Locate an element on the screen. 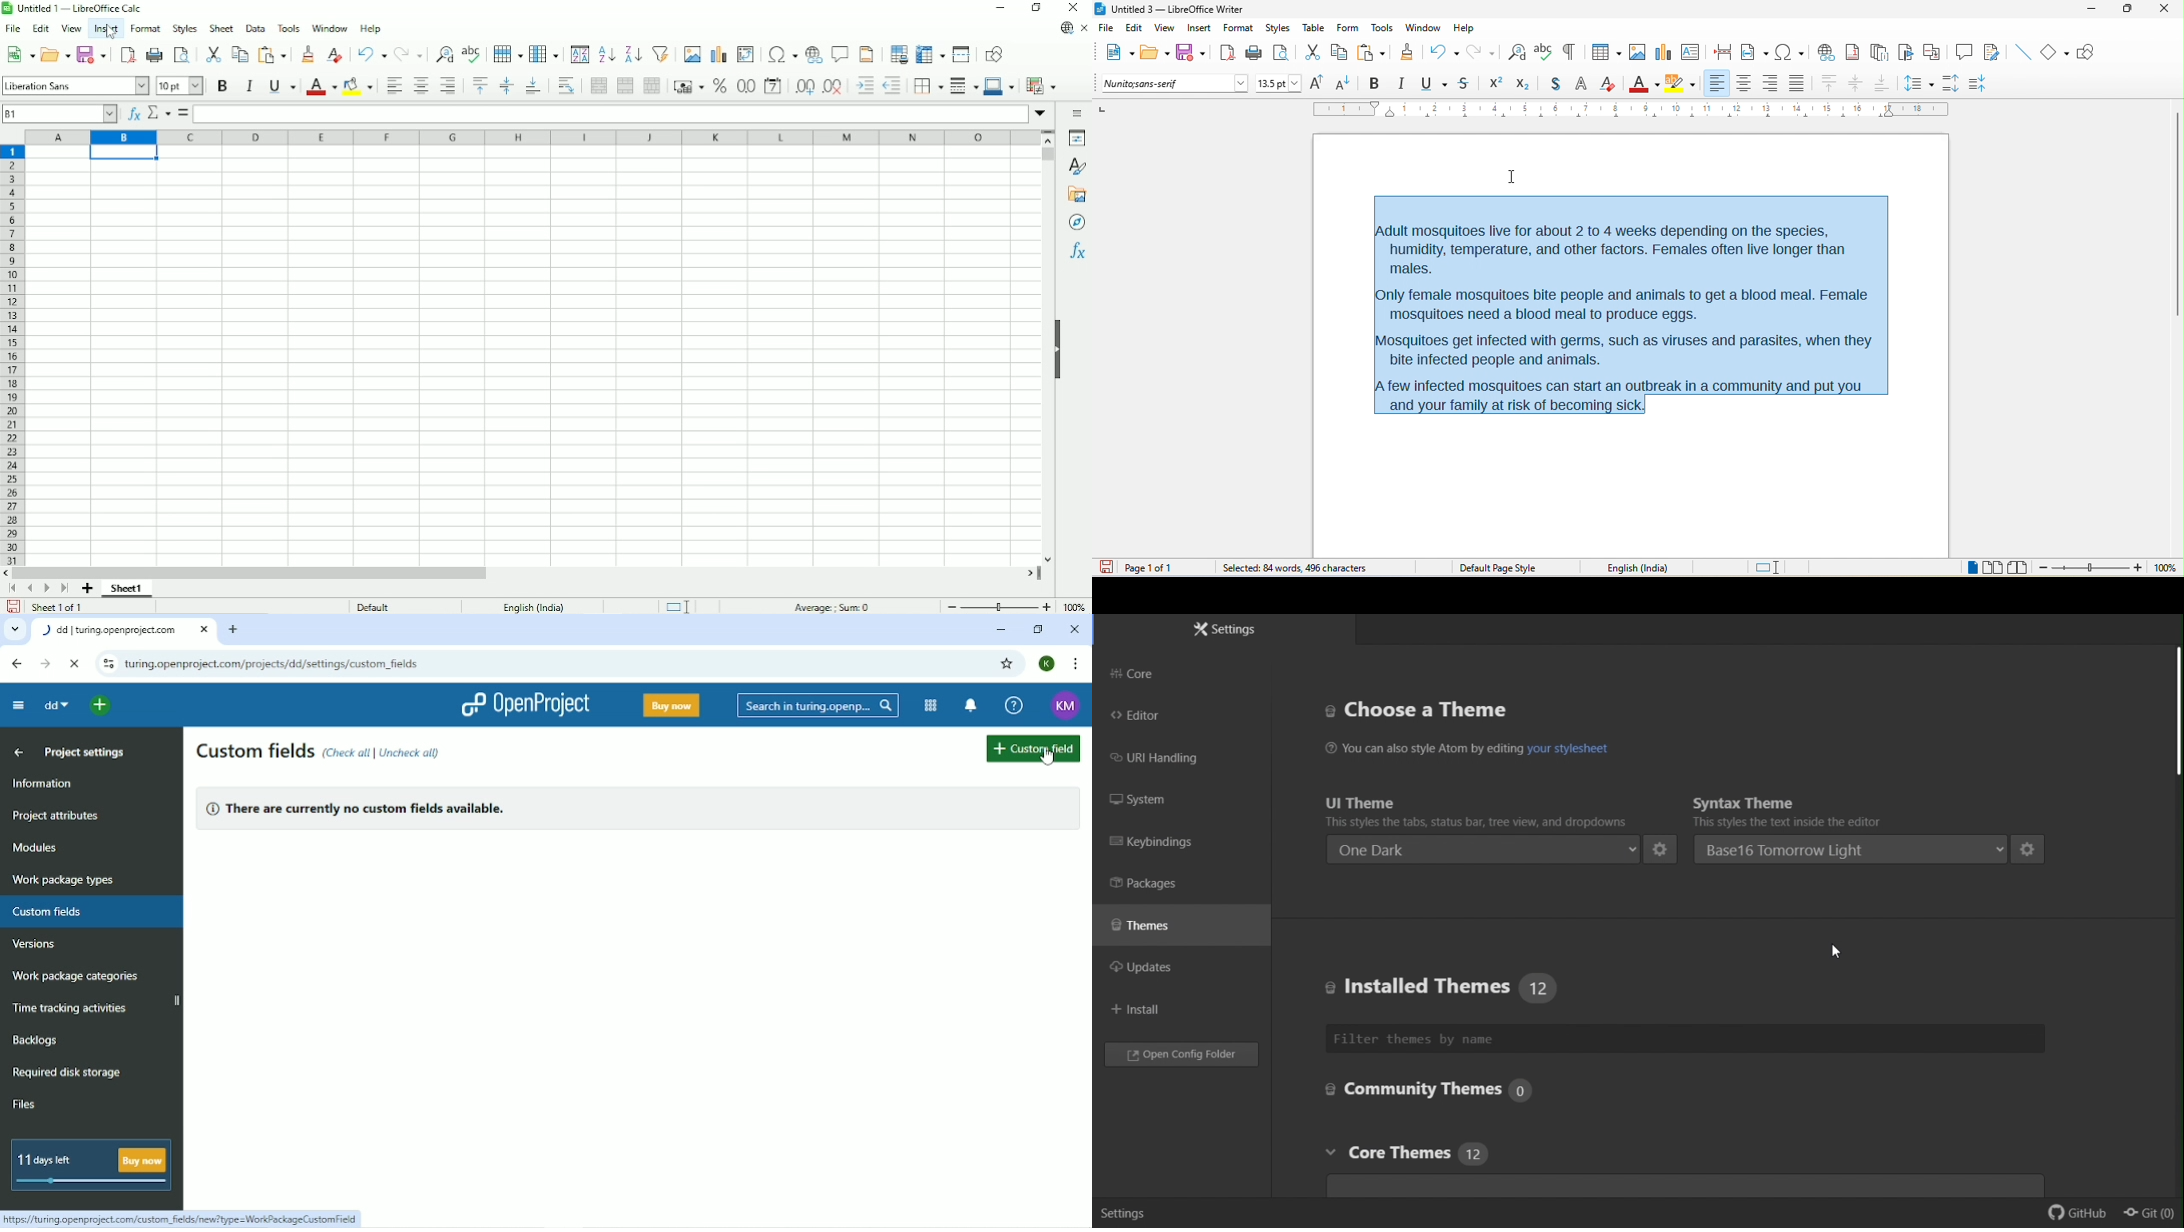  Cut is located at coordinates (214, 54).